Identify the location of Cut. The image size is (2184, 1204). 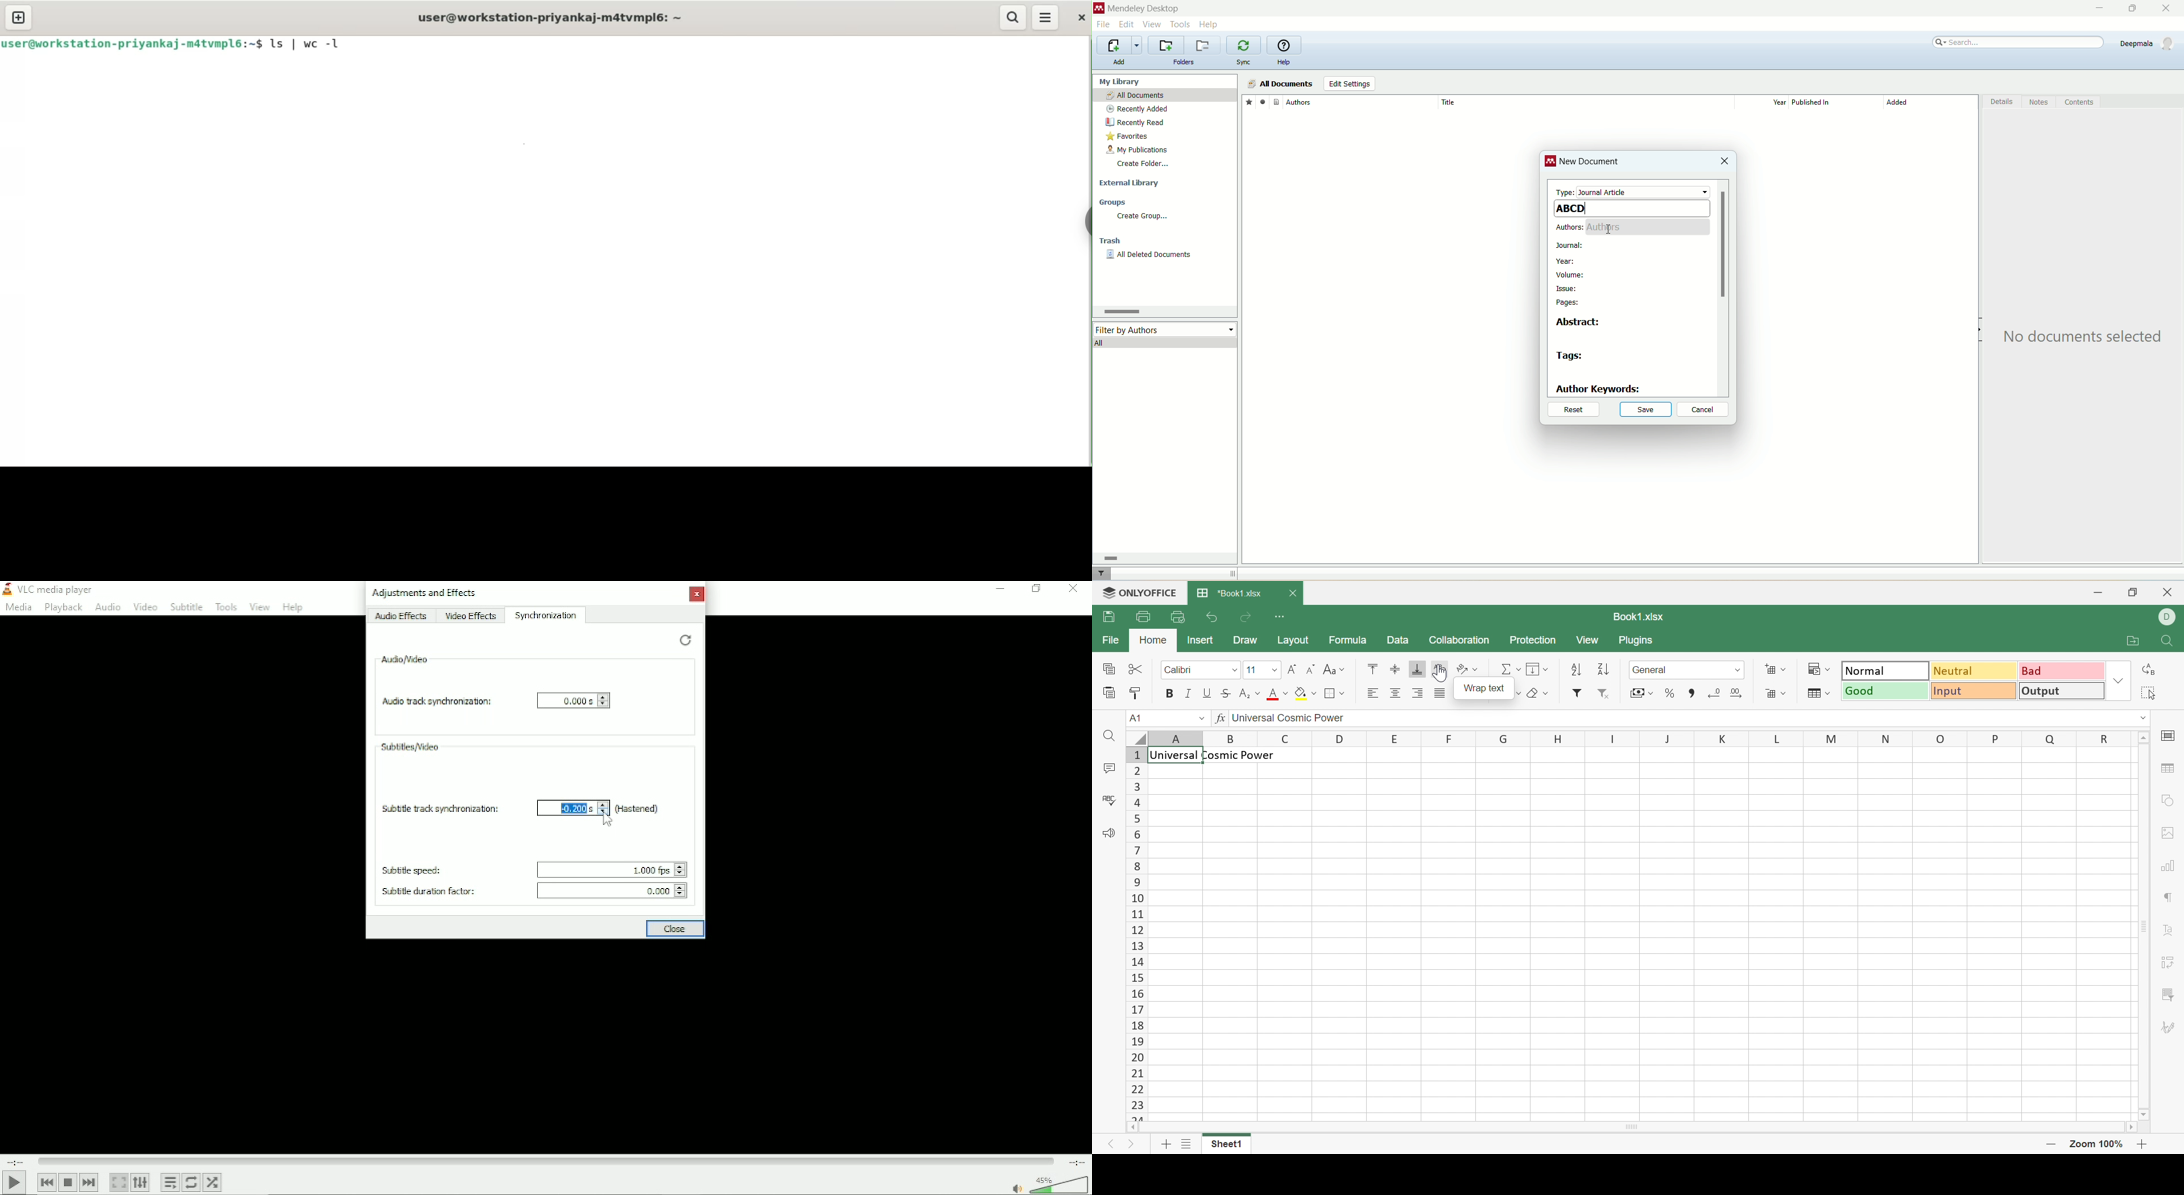
(1138, 669).